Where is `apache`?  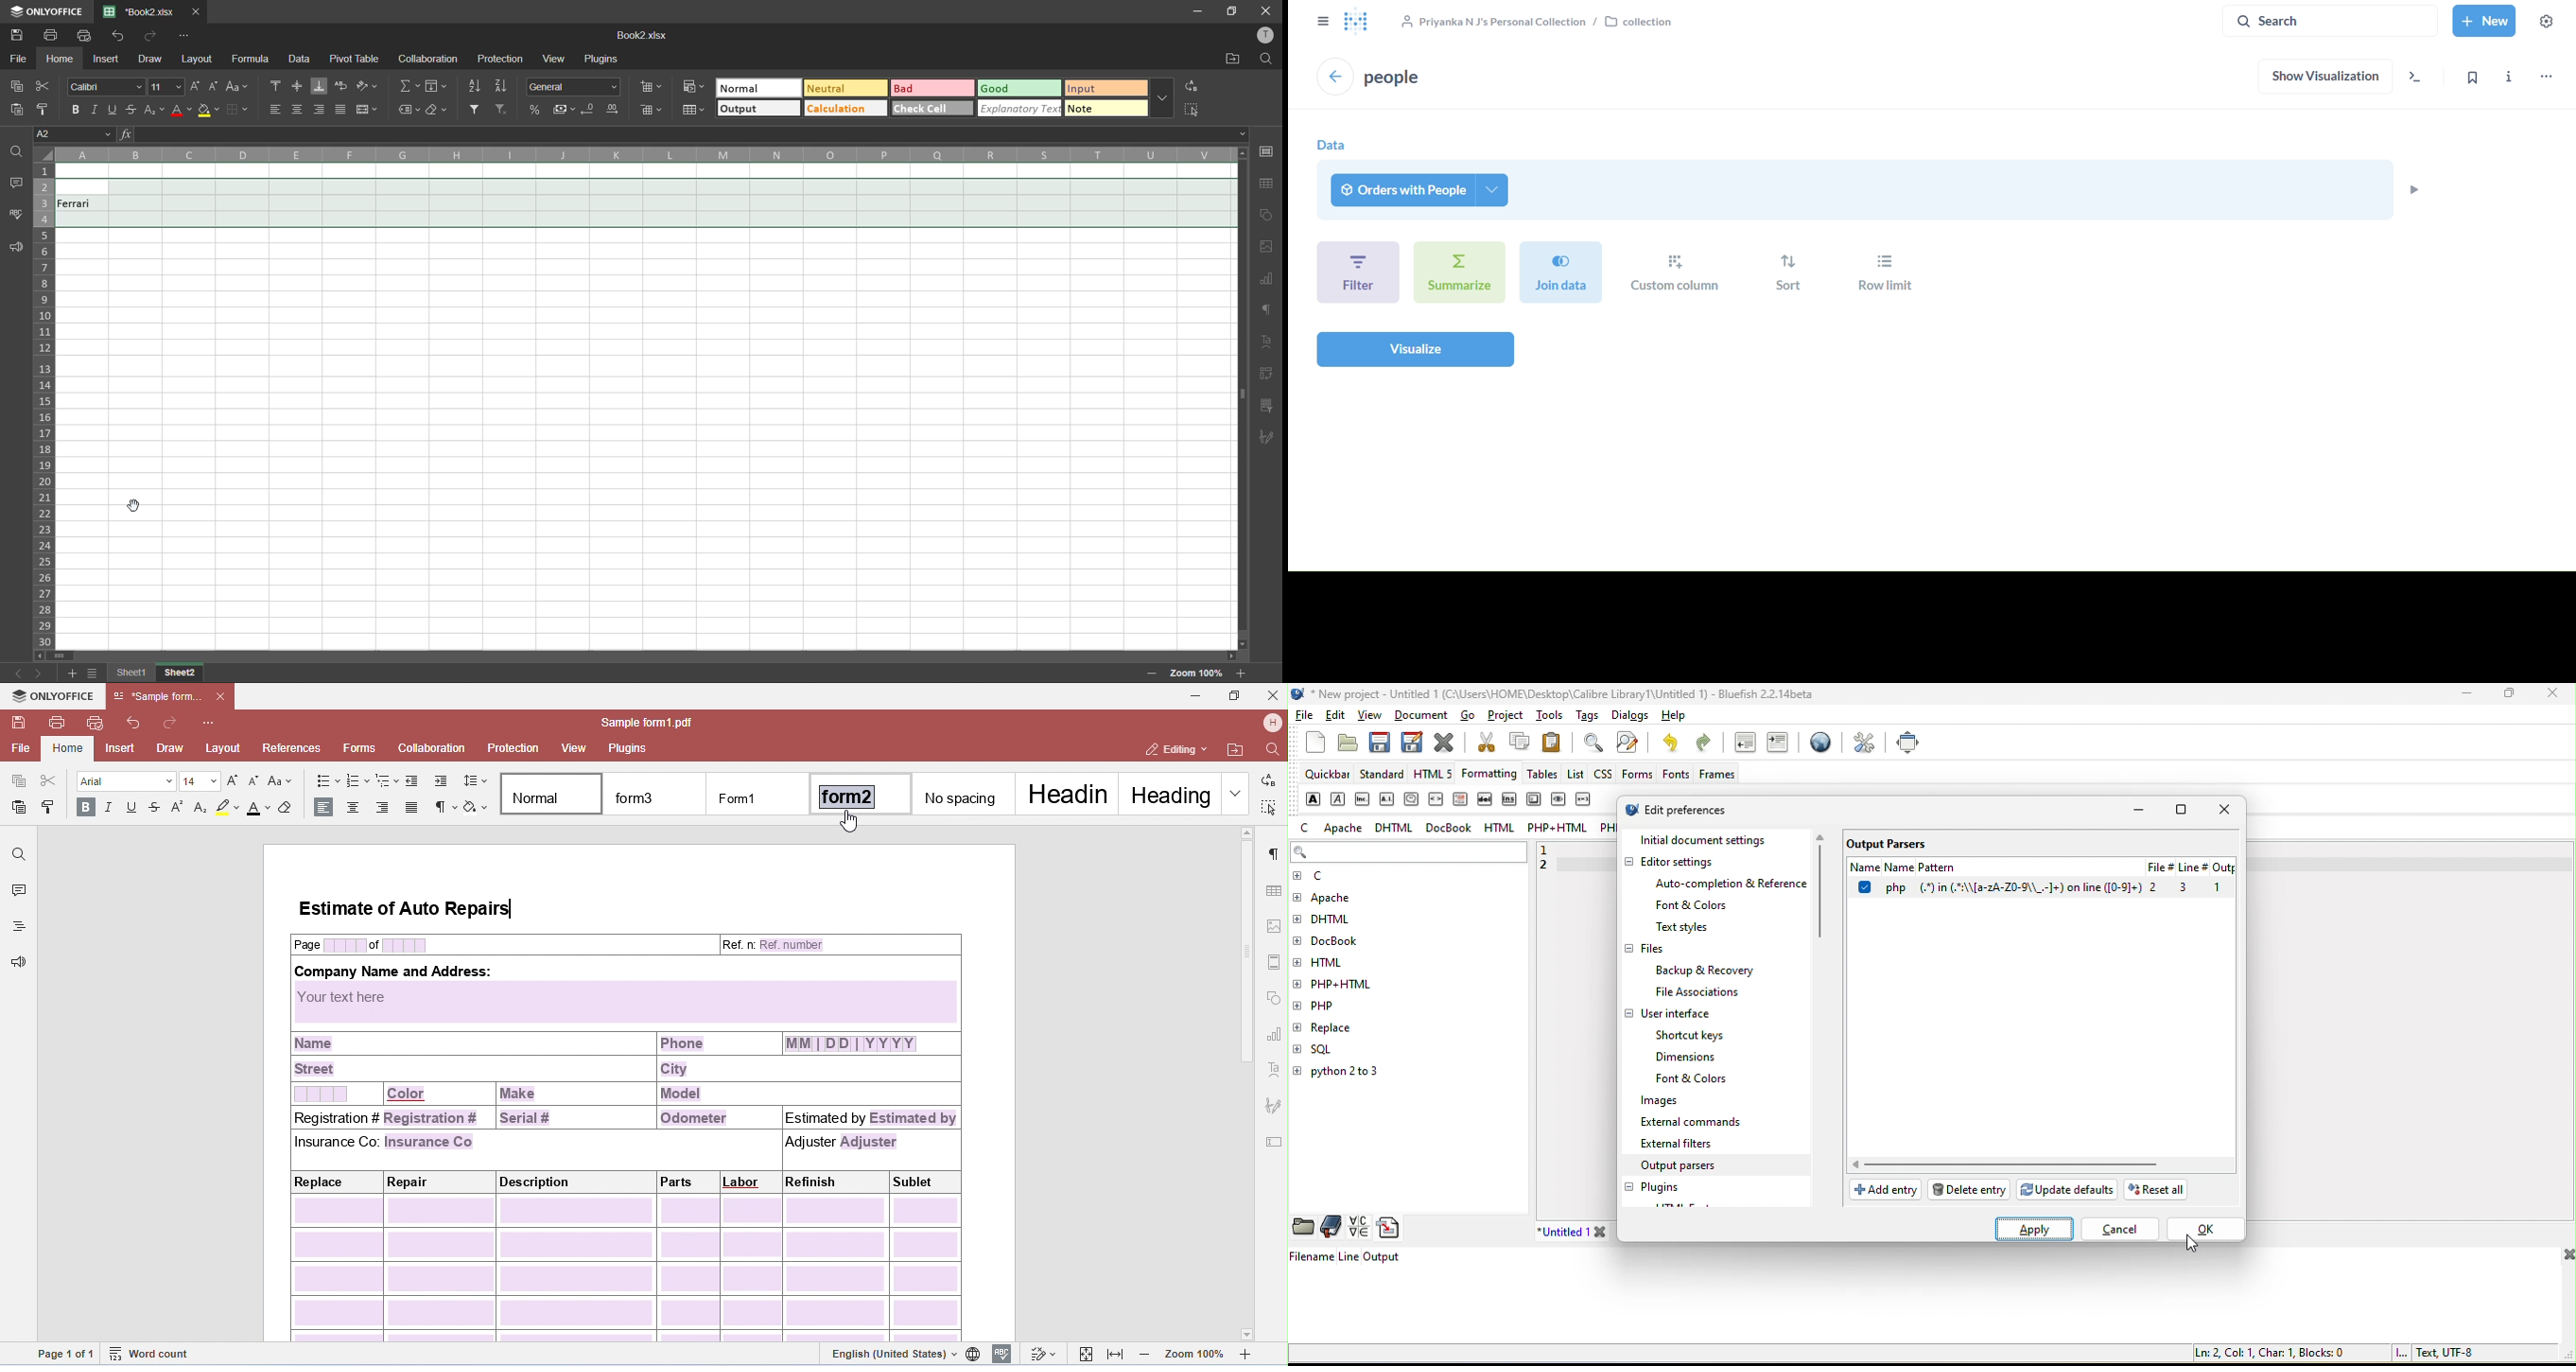 apache is located at coordinates (1346, 898).